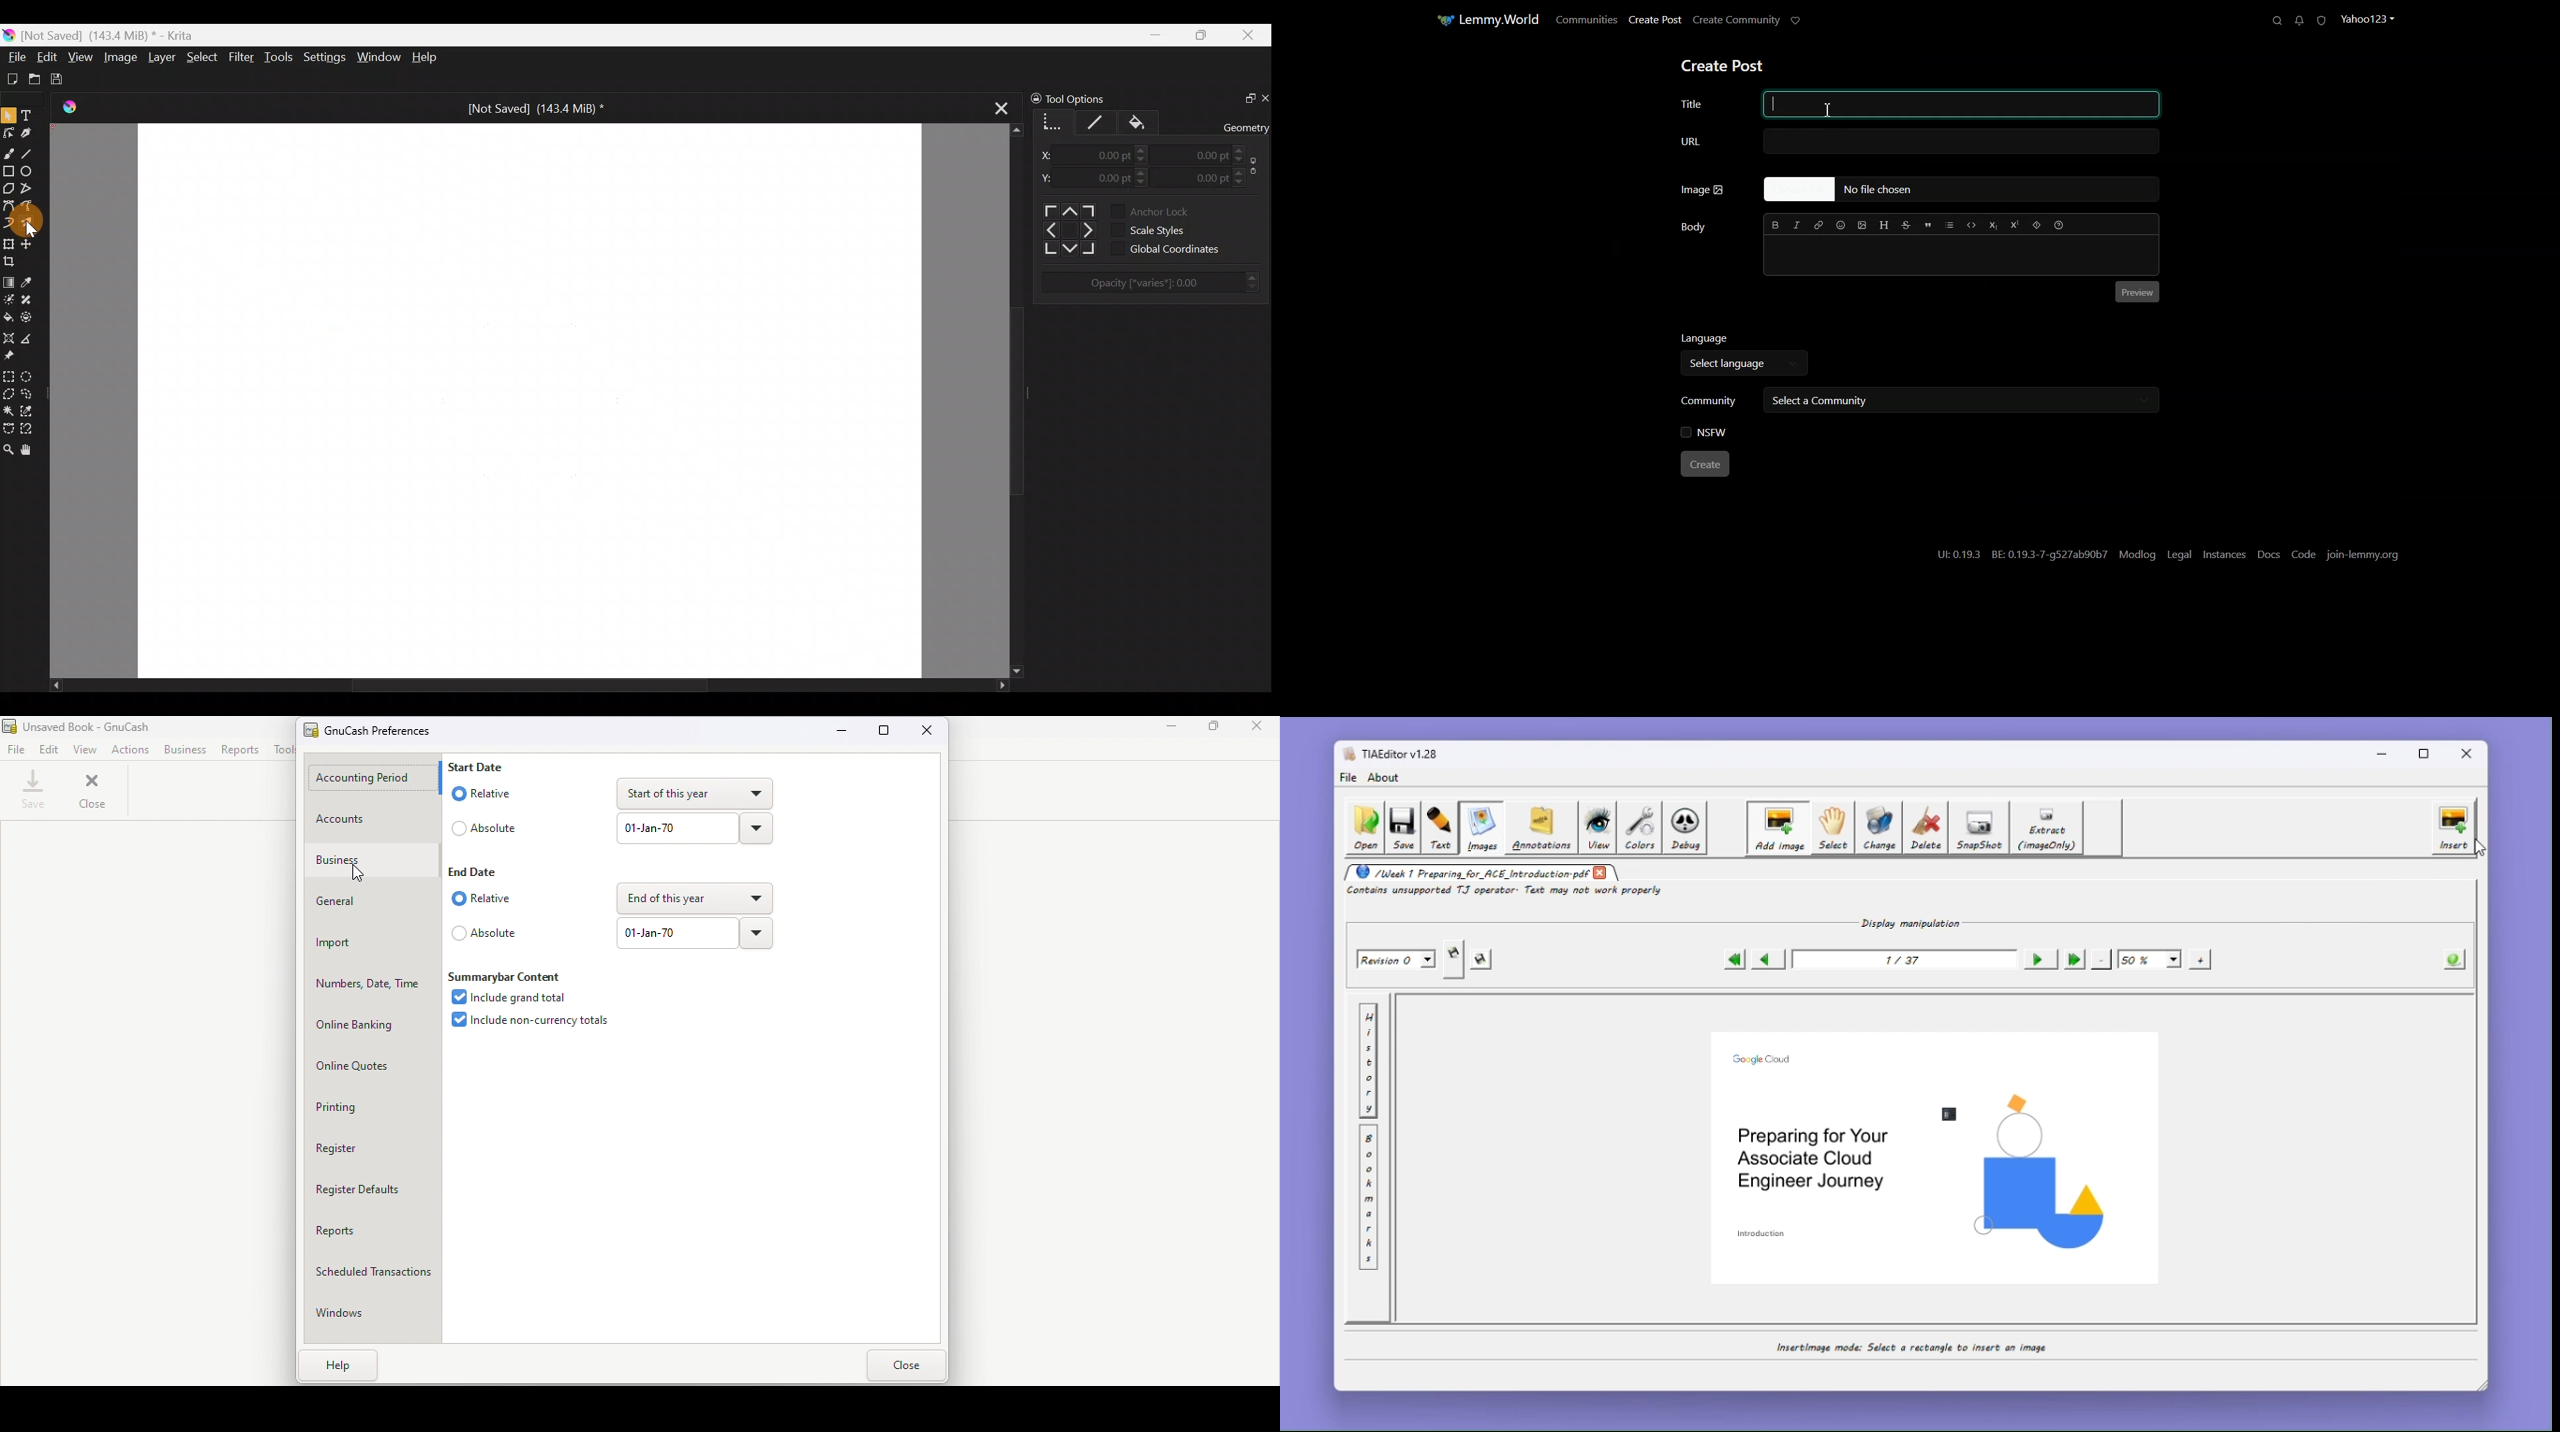 This screenshot has height=1456, width=2576. I want to click on Unread Report, so click(2325, 20).